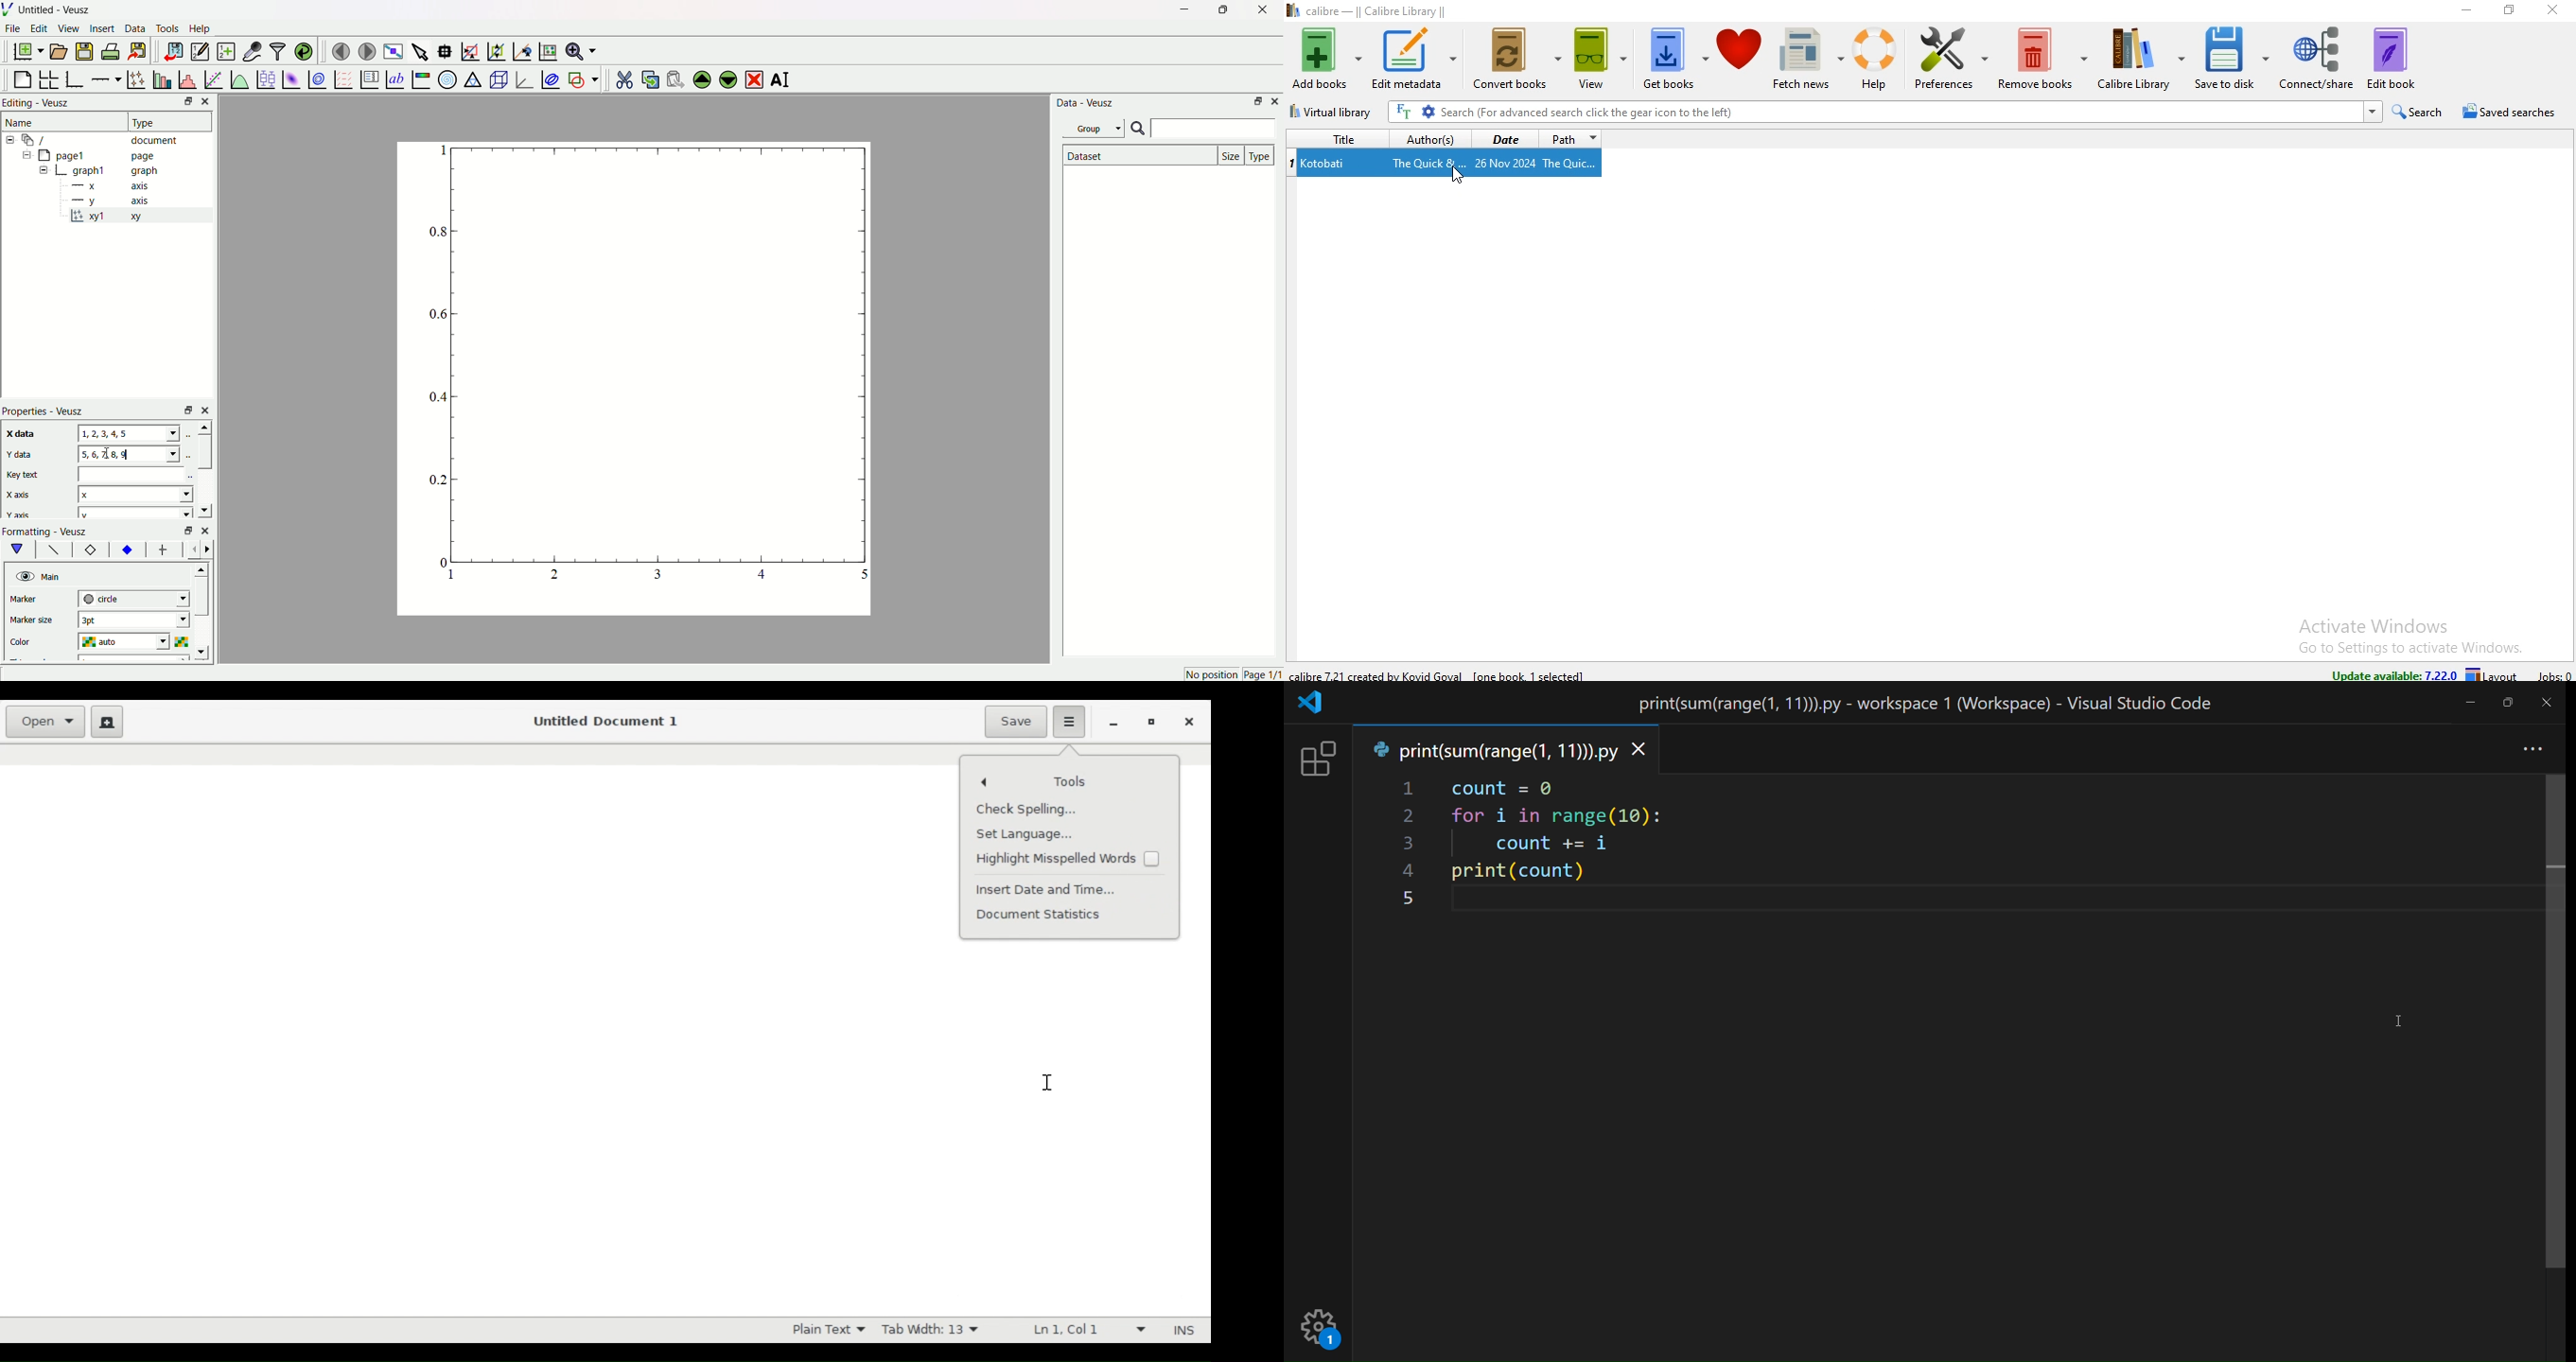 This screenshot has height=1372, width=2576. Describe the element at coordinates (2233, 57) in the screenshot. I see `save to disk` at that location.